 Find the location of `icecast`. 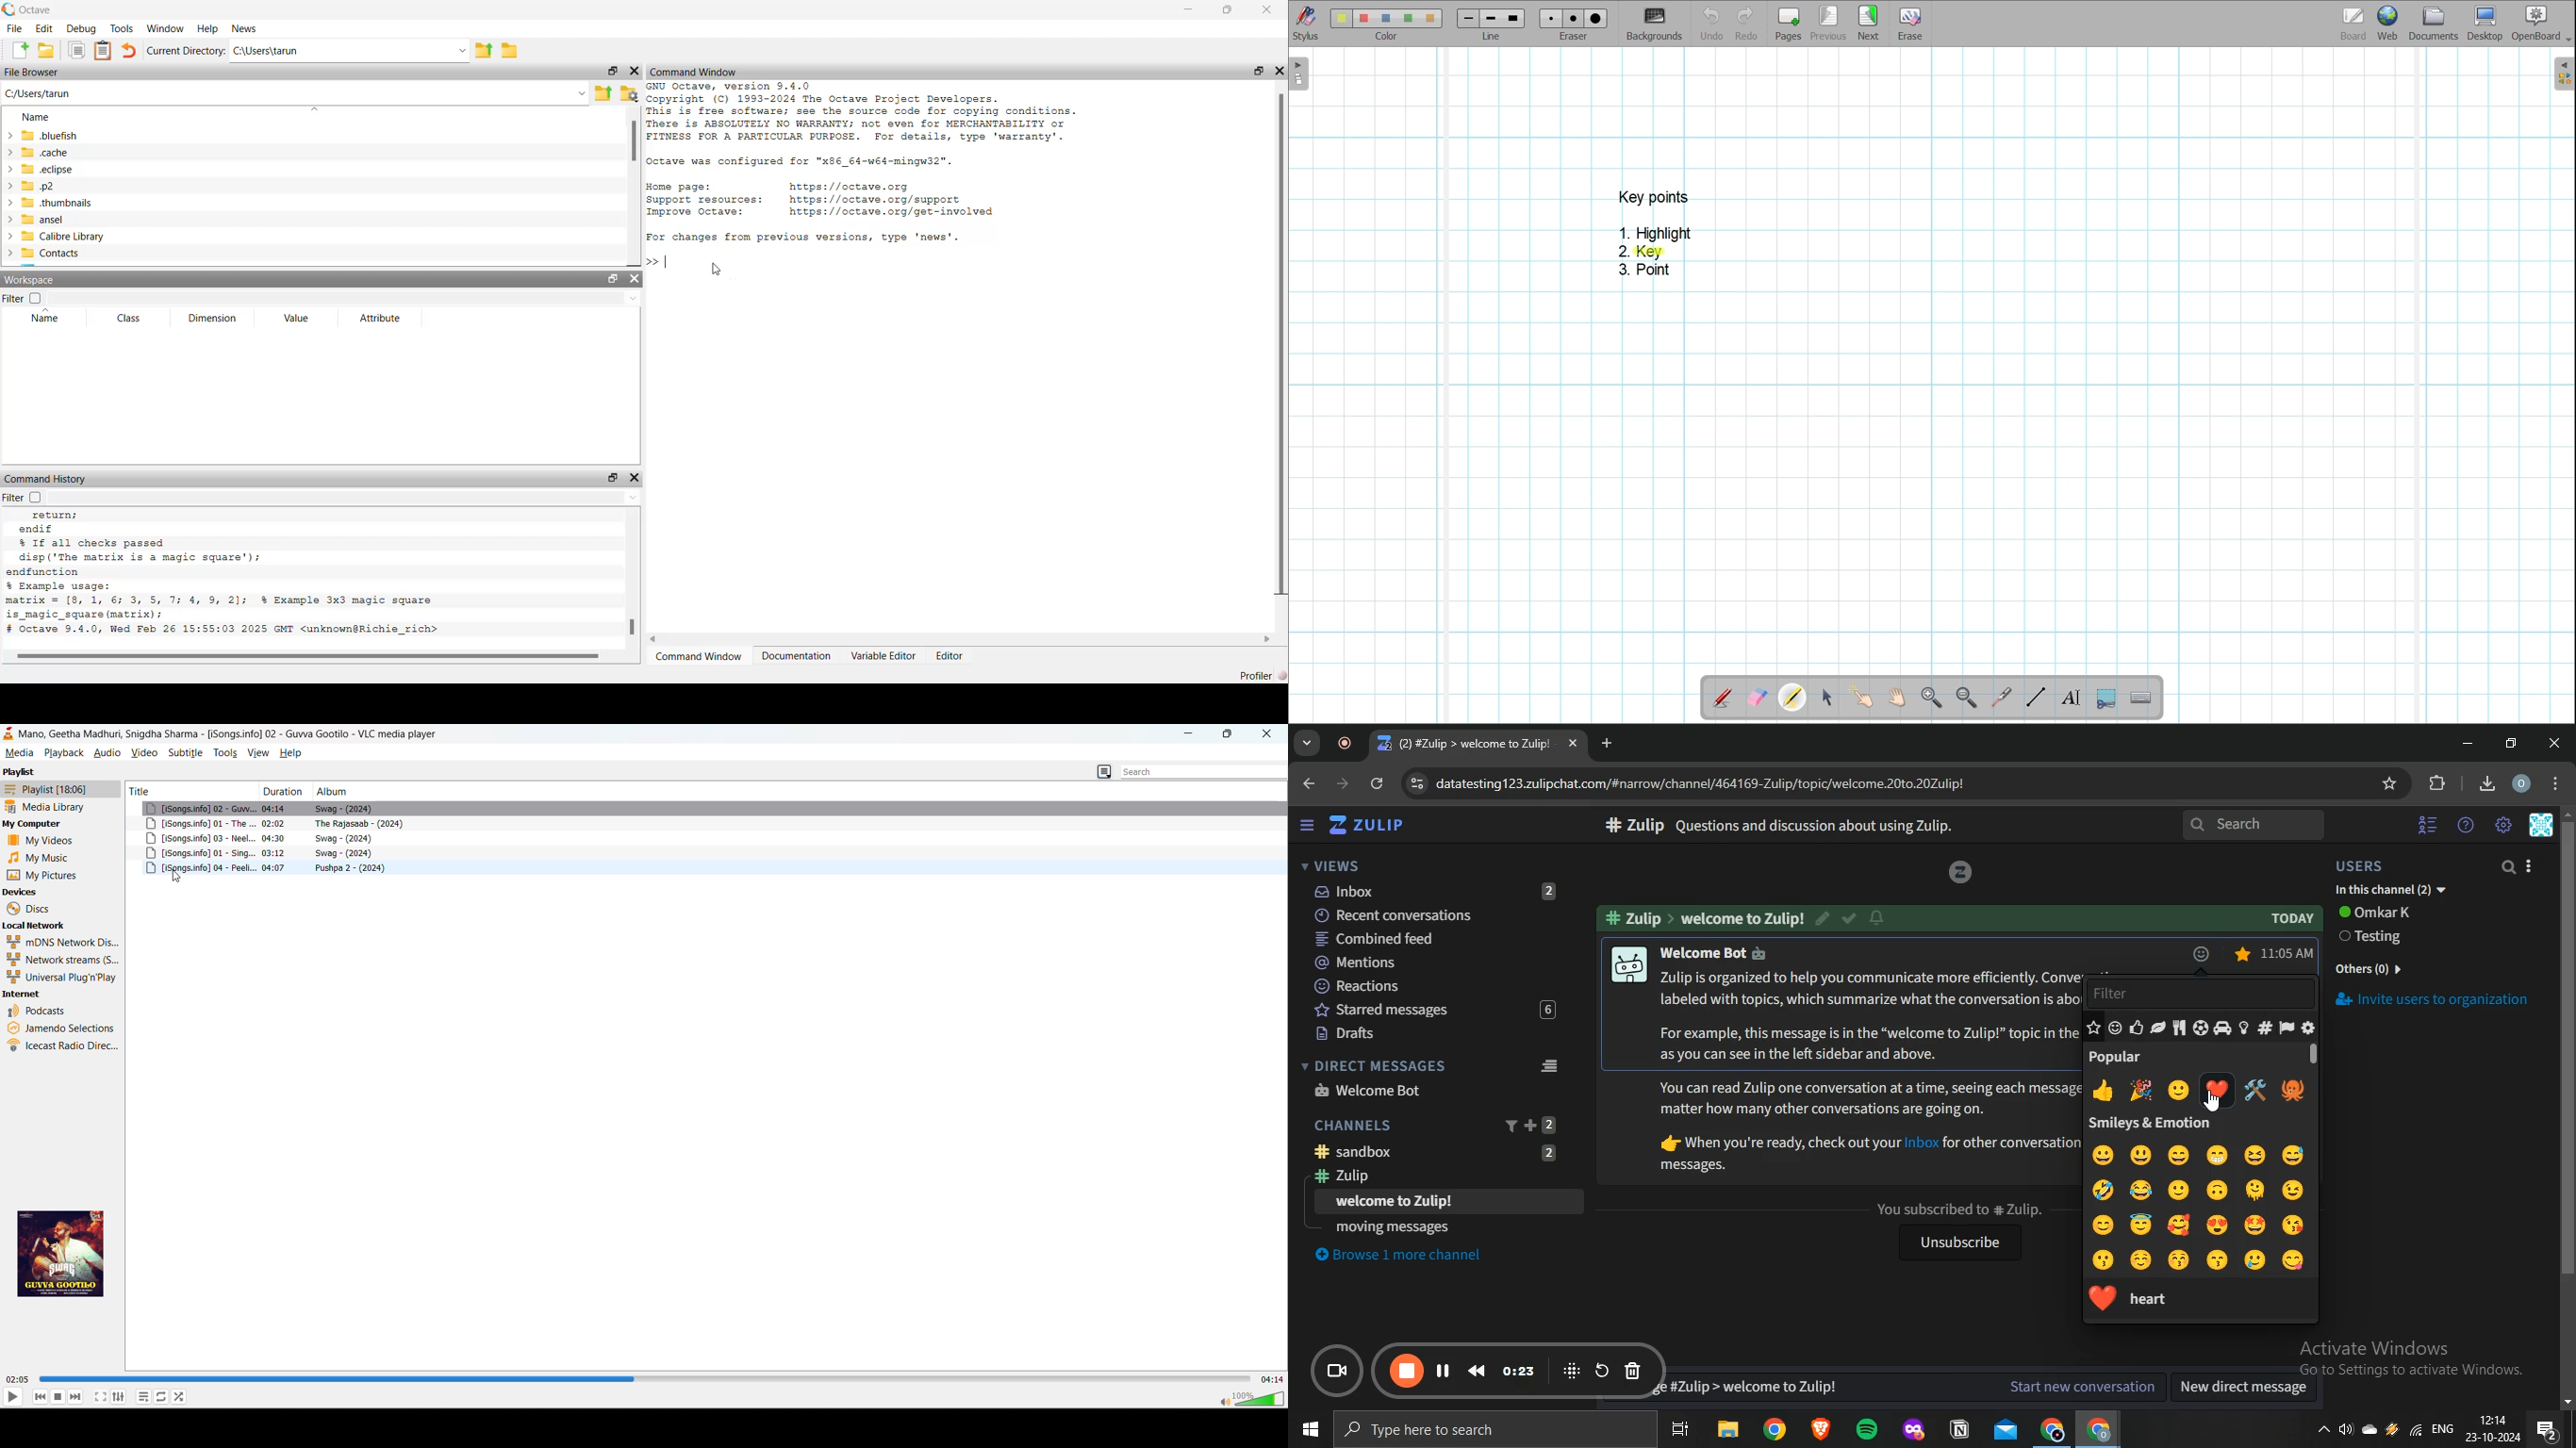

icecast is located at coordinates (65, 1047).